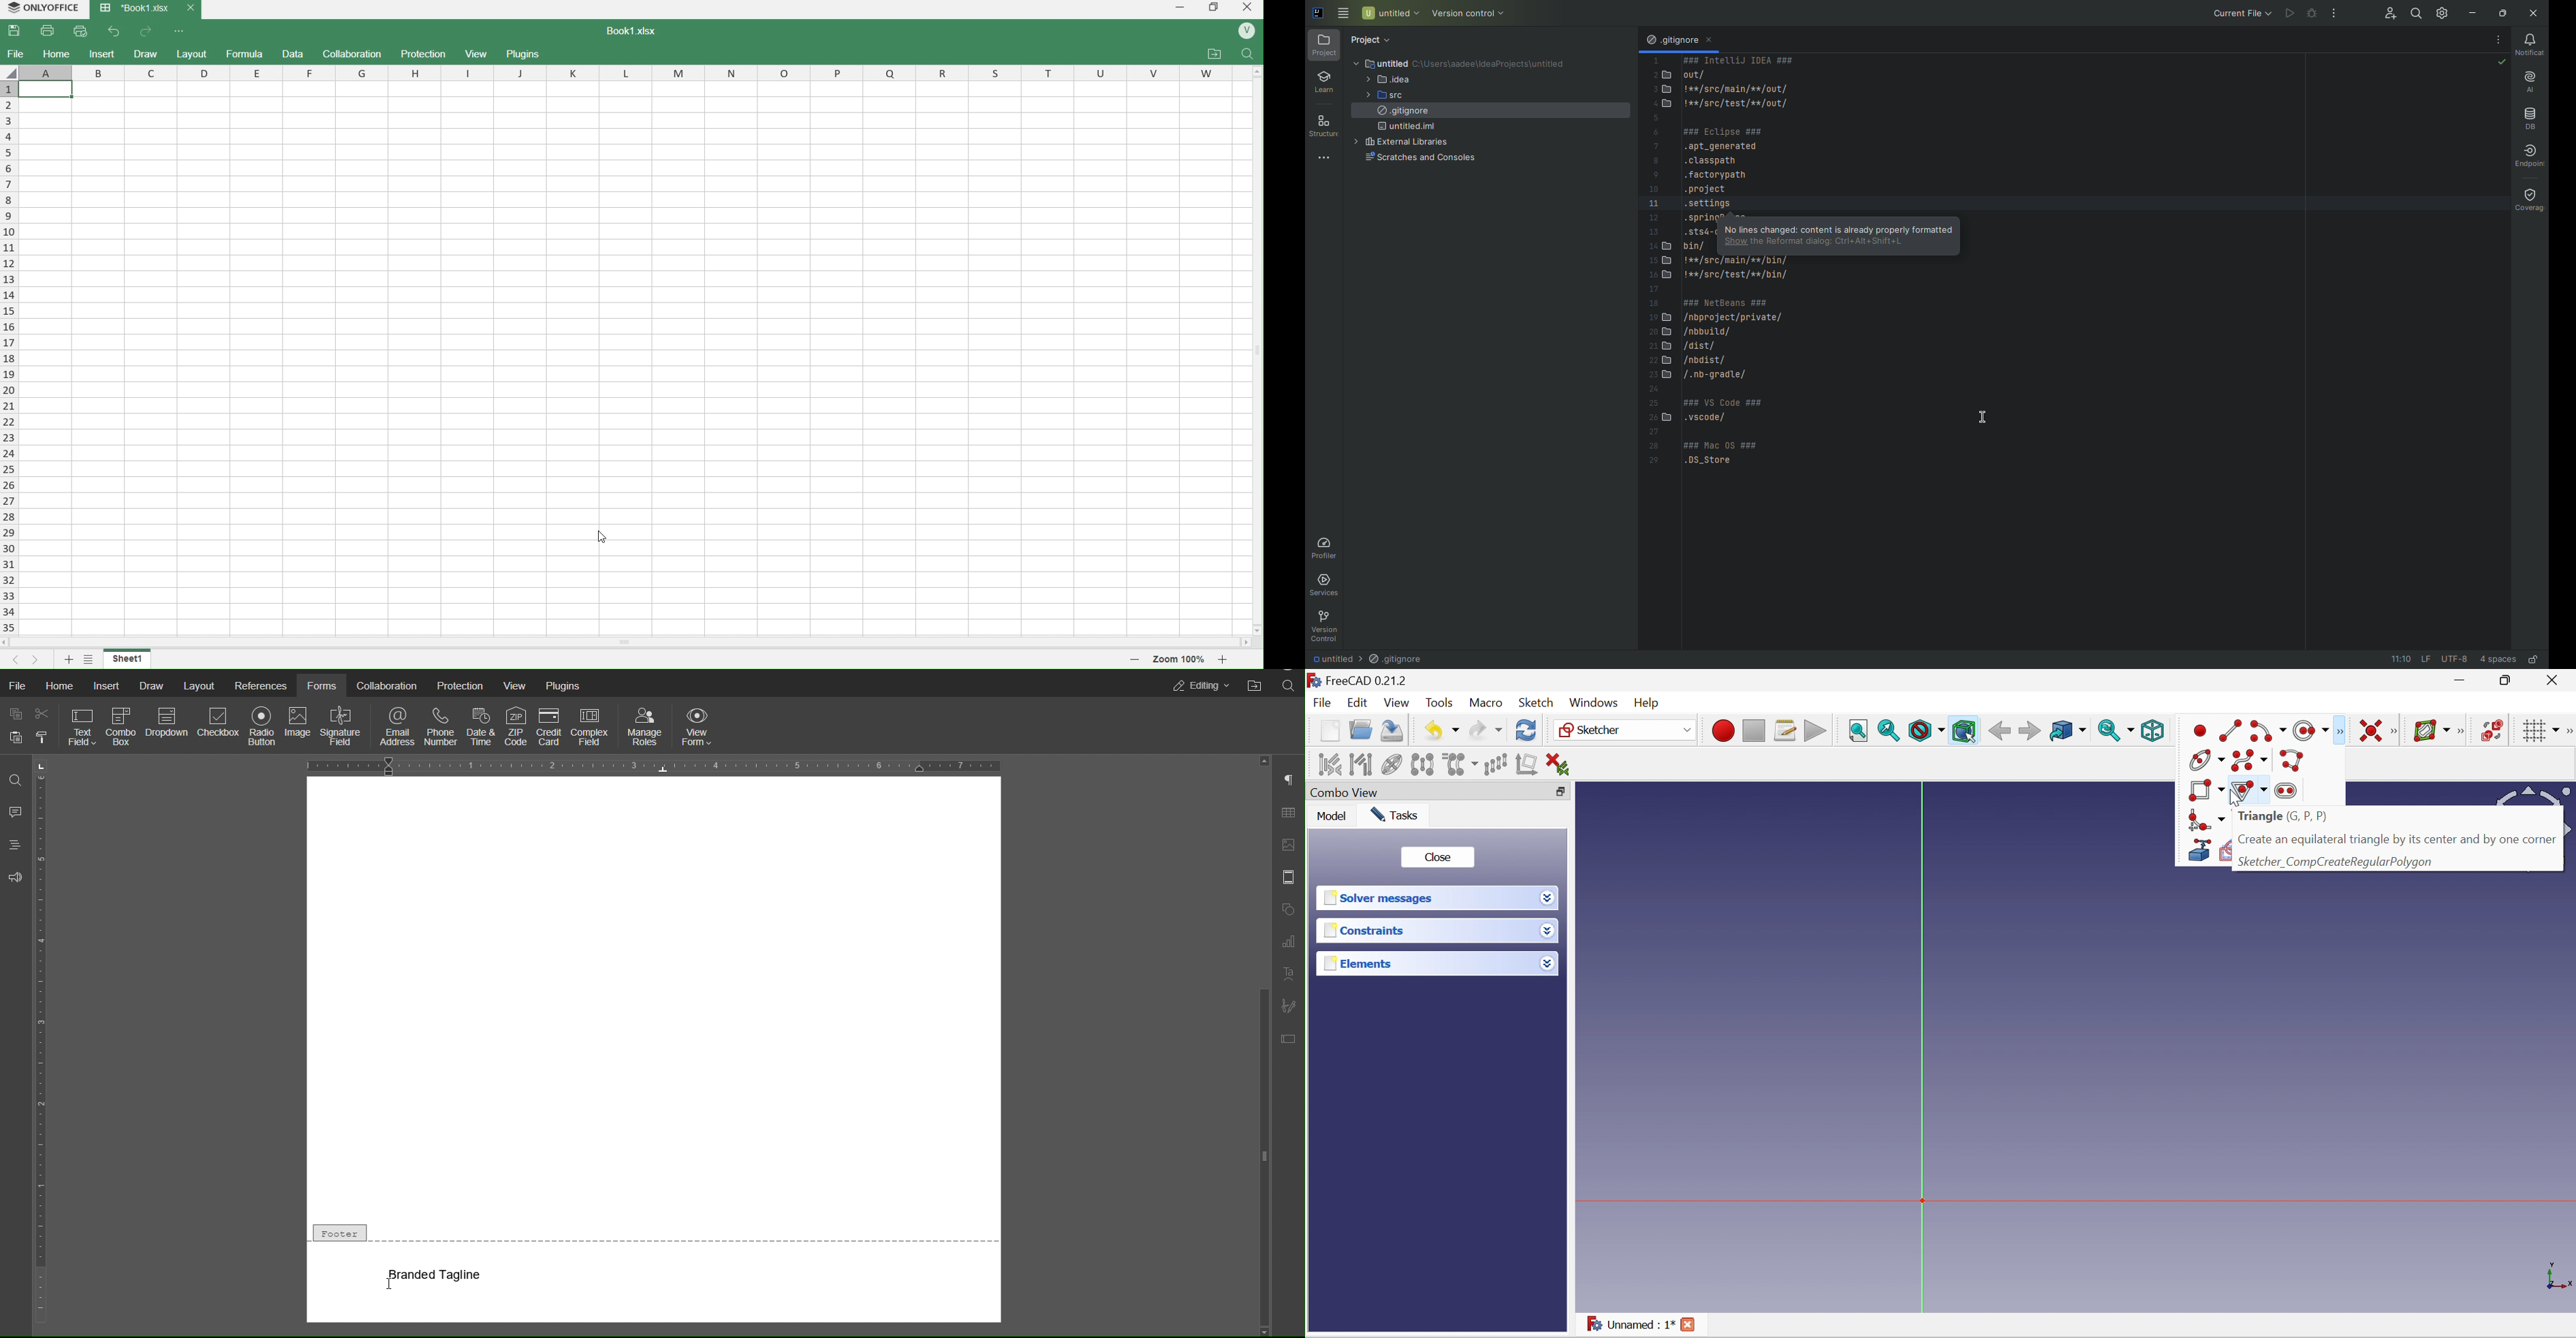  What do you see at coordinates (129, 658) in the screenshot?
I see `sheet1` at bounding box center [129, 658].